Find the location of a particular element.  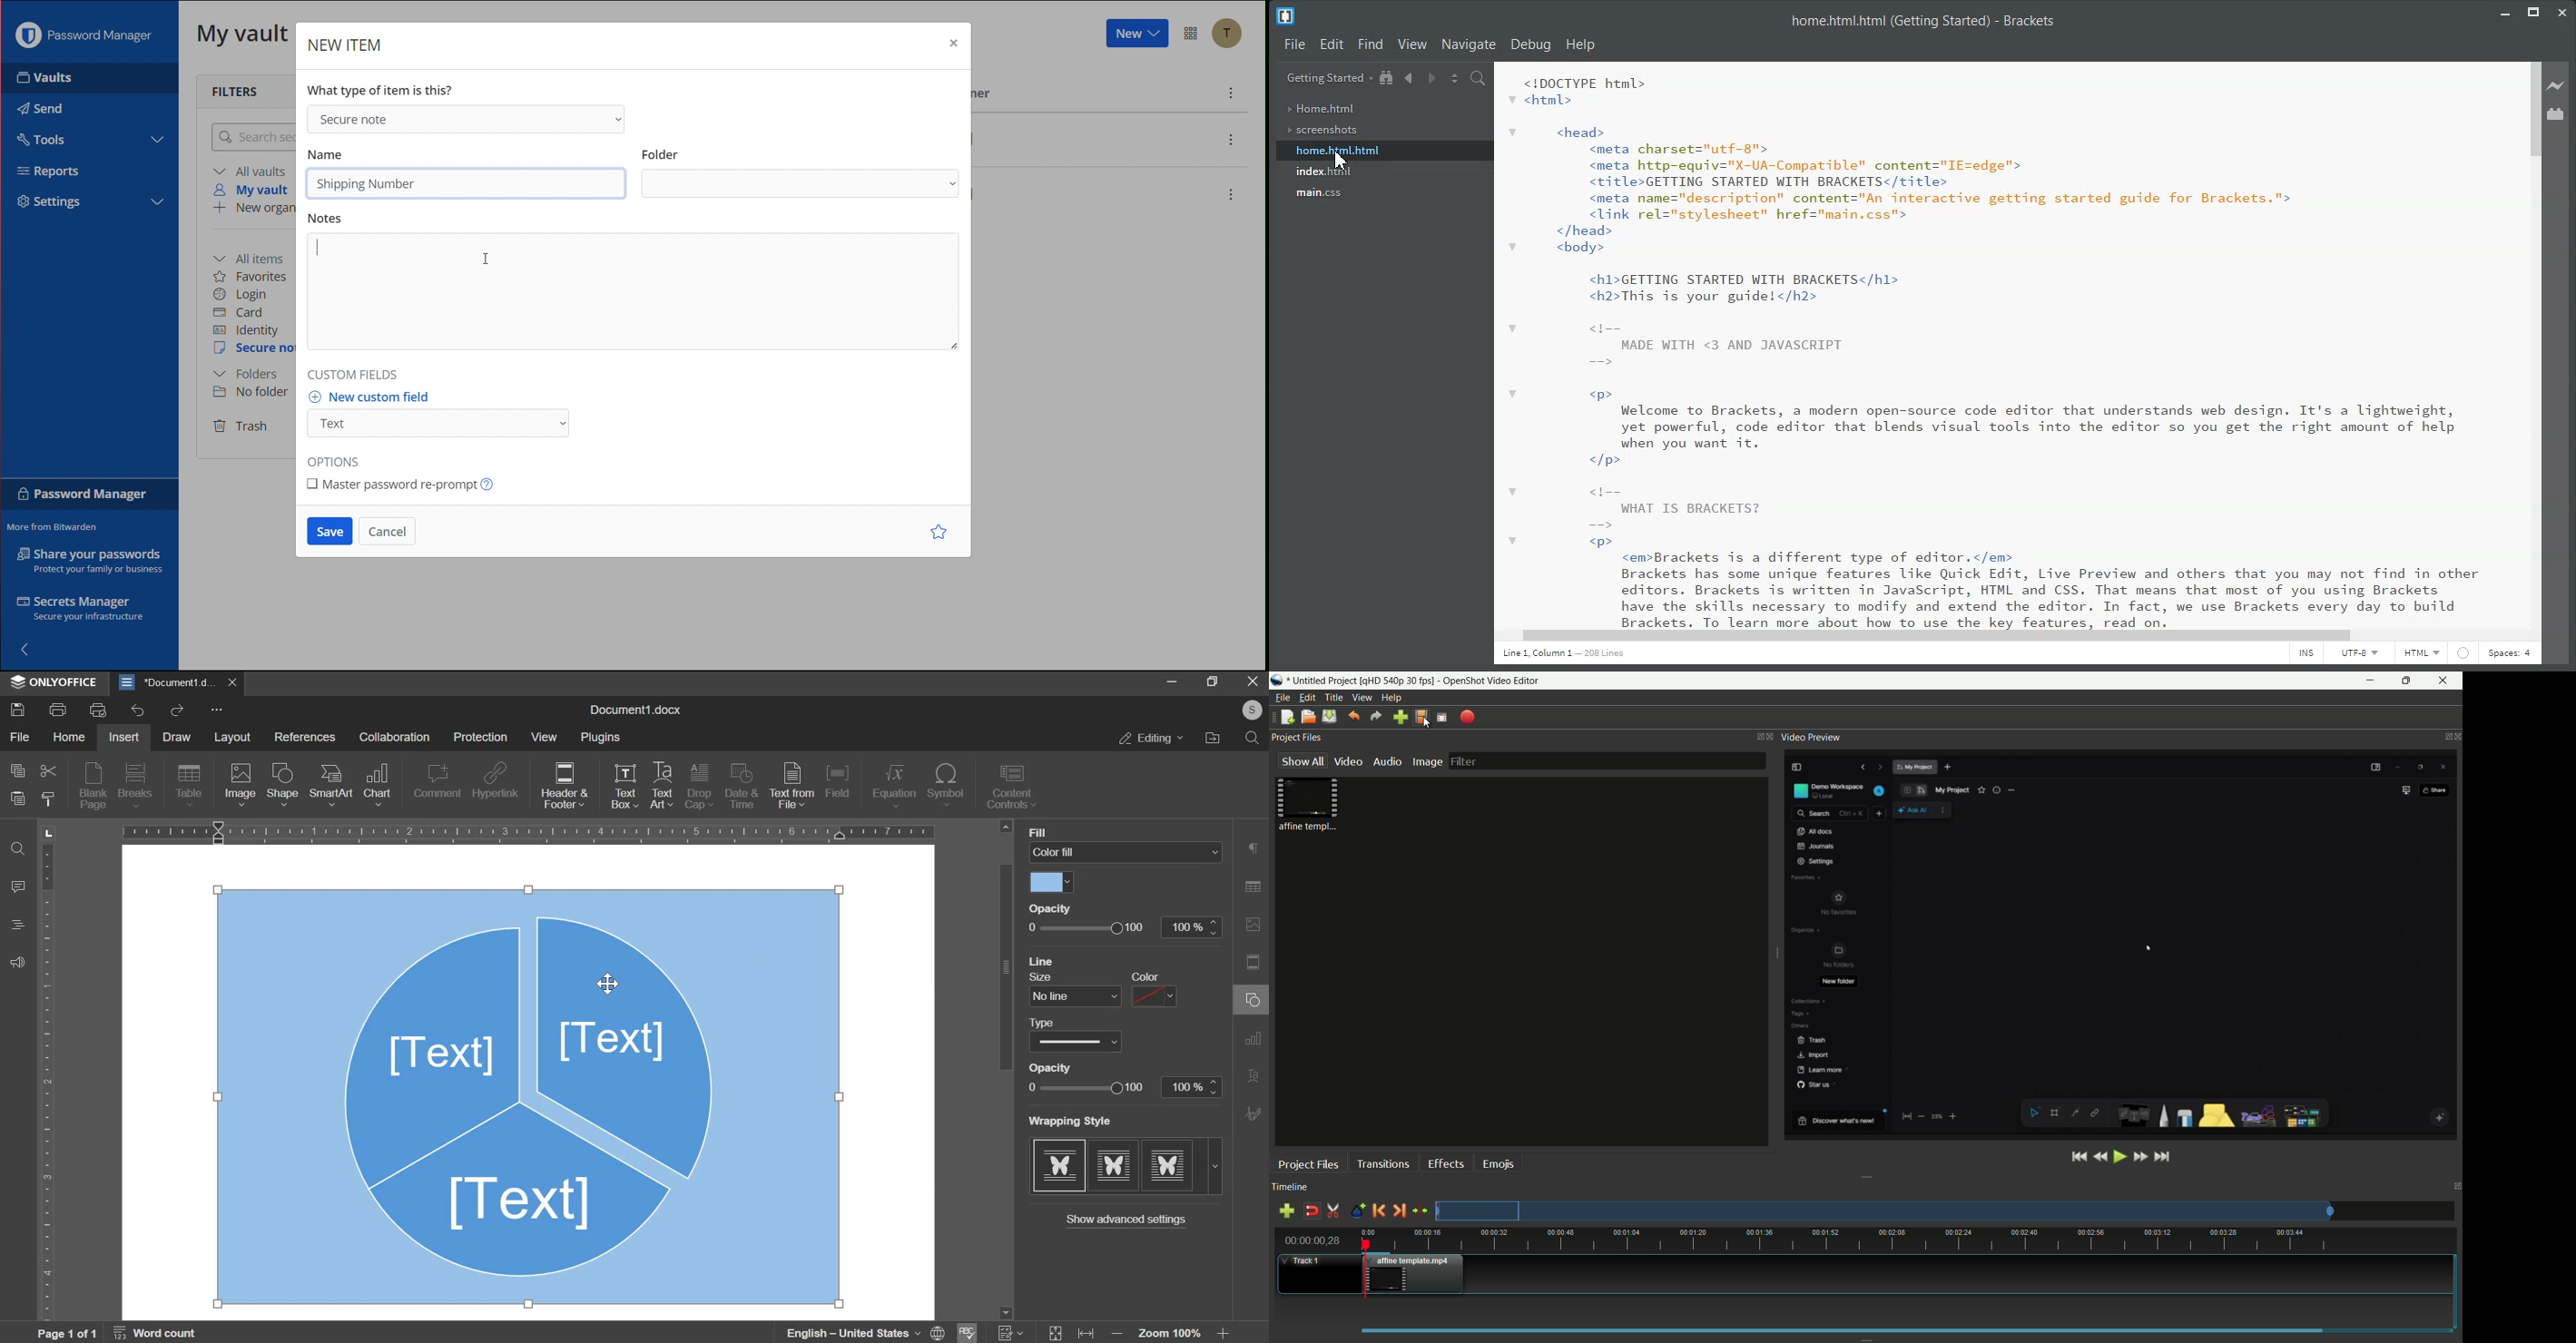

view menu is located at coordinates (1362, 698).